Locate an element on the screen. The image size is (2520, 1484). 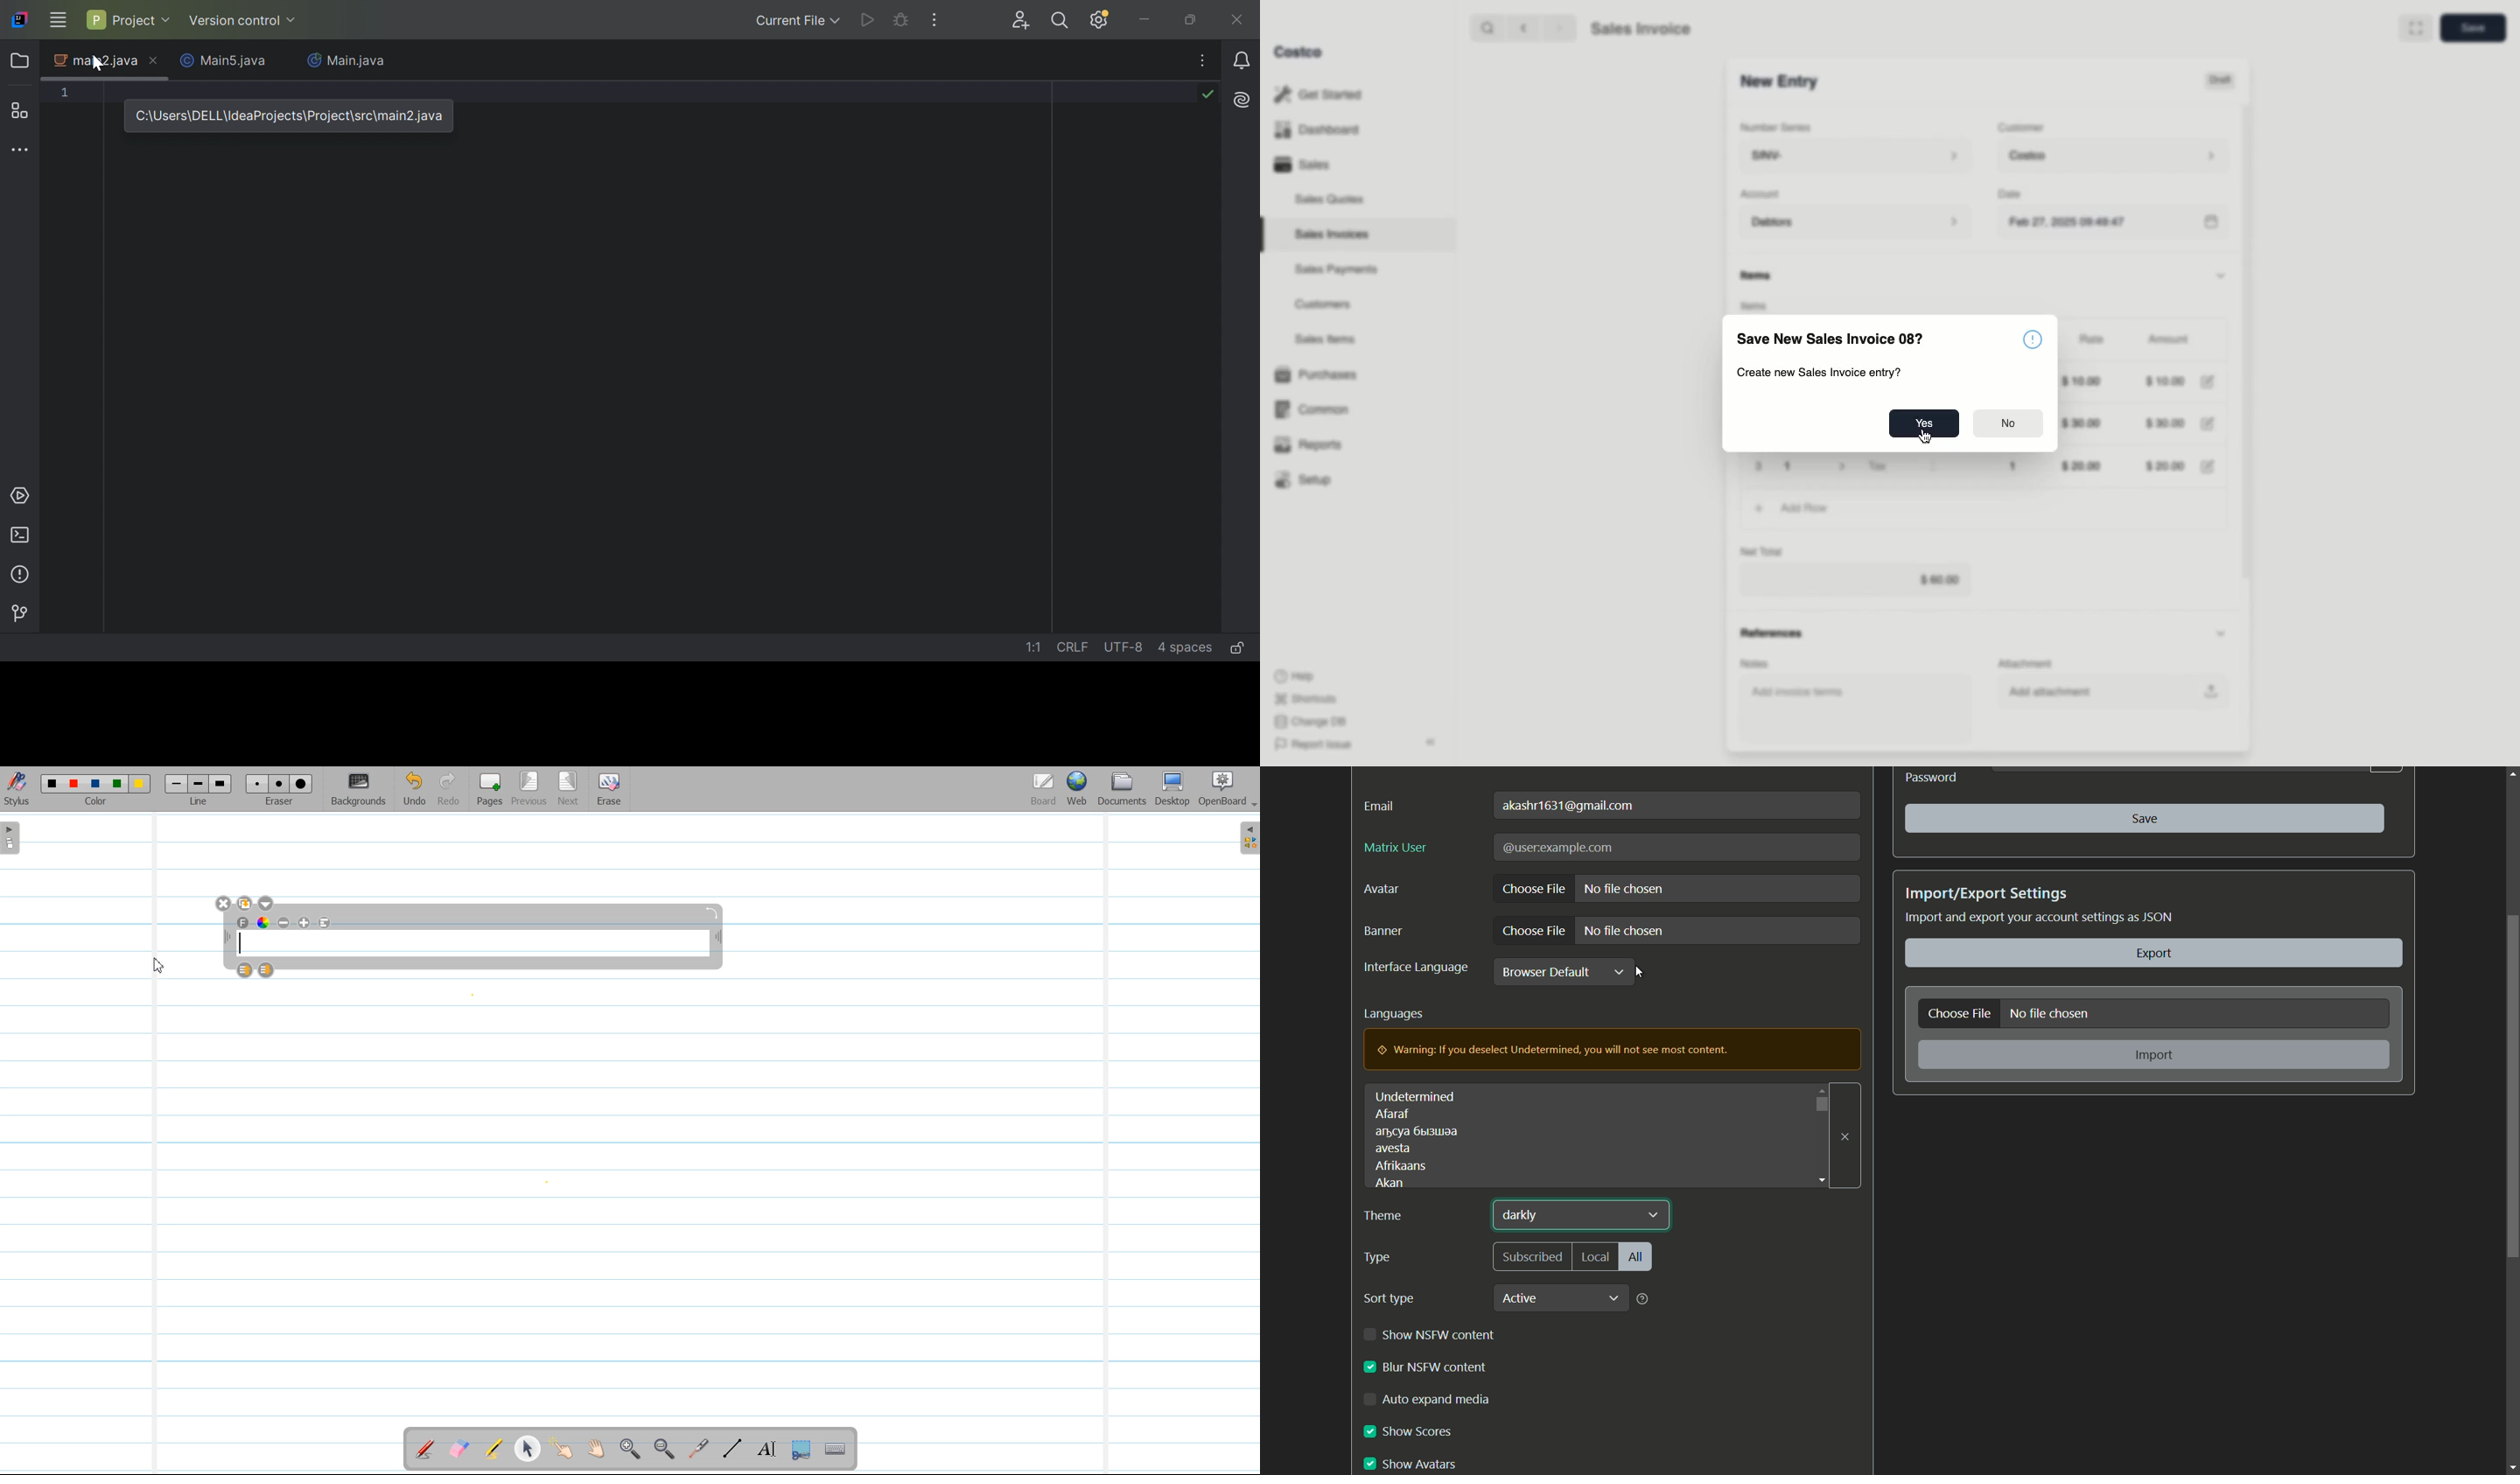
Sales Quotes is located at coordinates (1331, 199).